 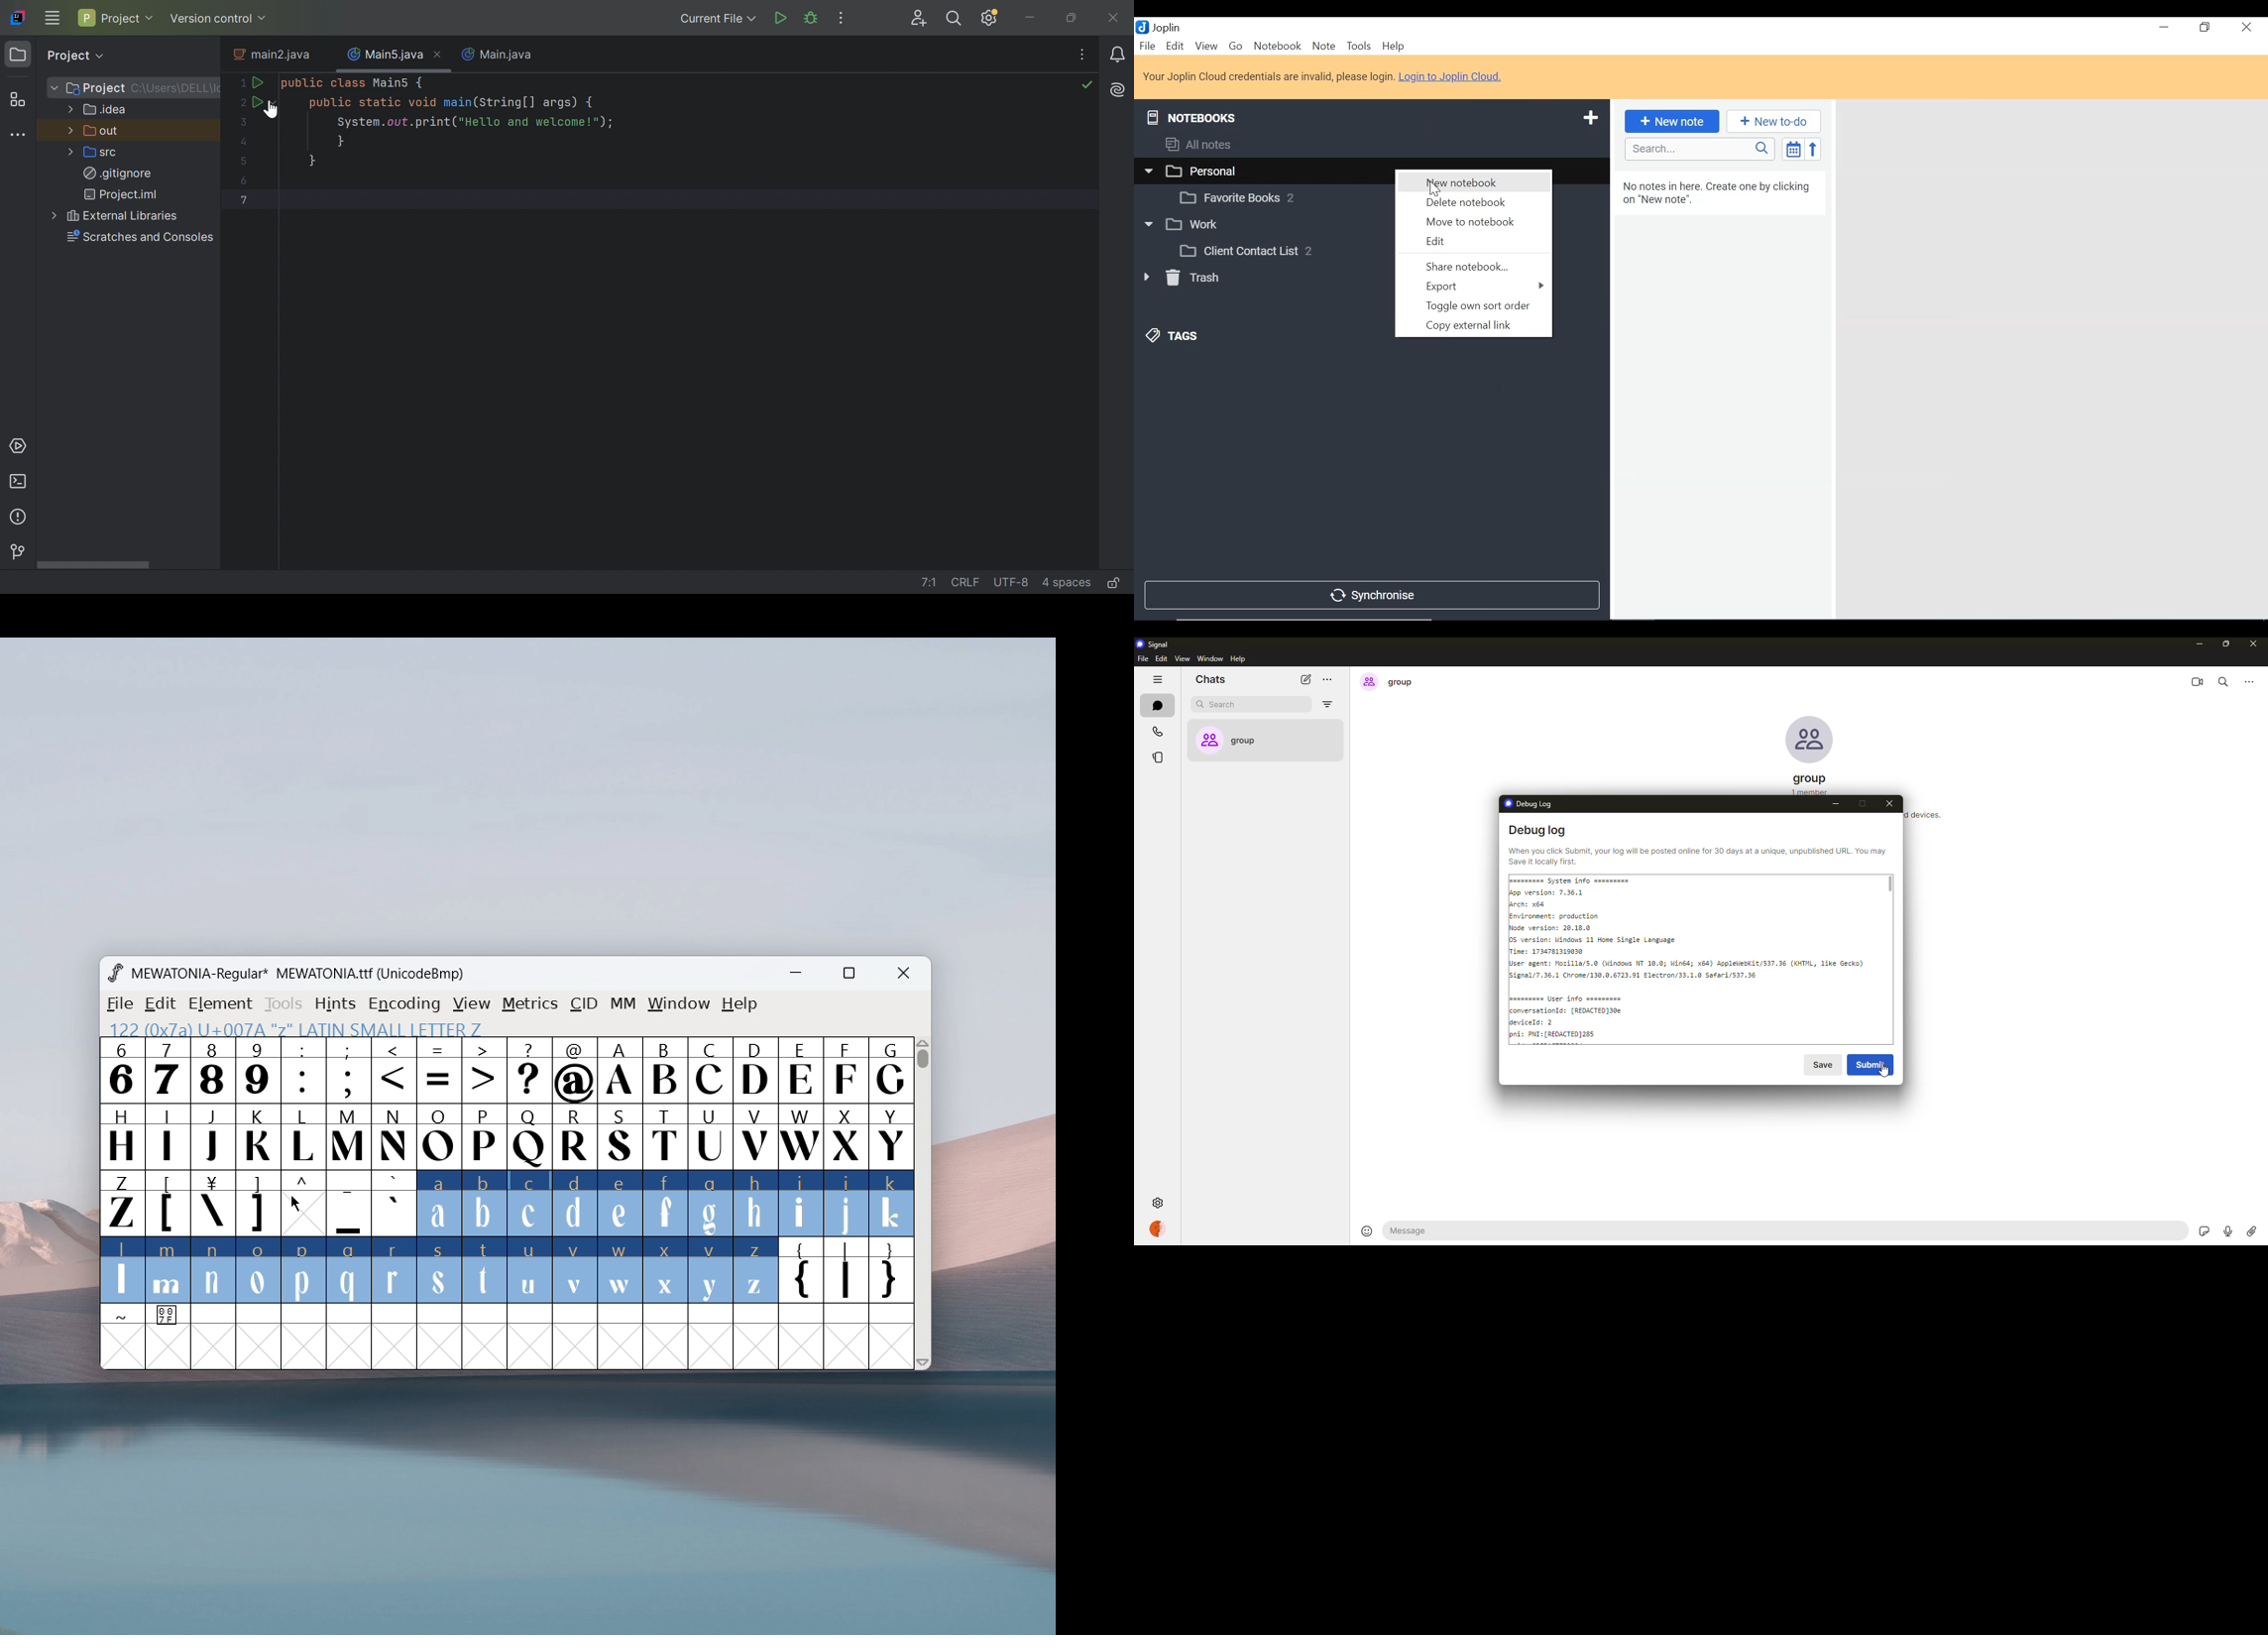 What do you see at coordinates (1388, 682) in the screenshot?
I see `group` at bounding box center [1388, 682].